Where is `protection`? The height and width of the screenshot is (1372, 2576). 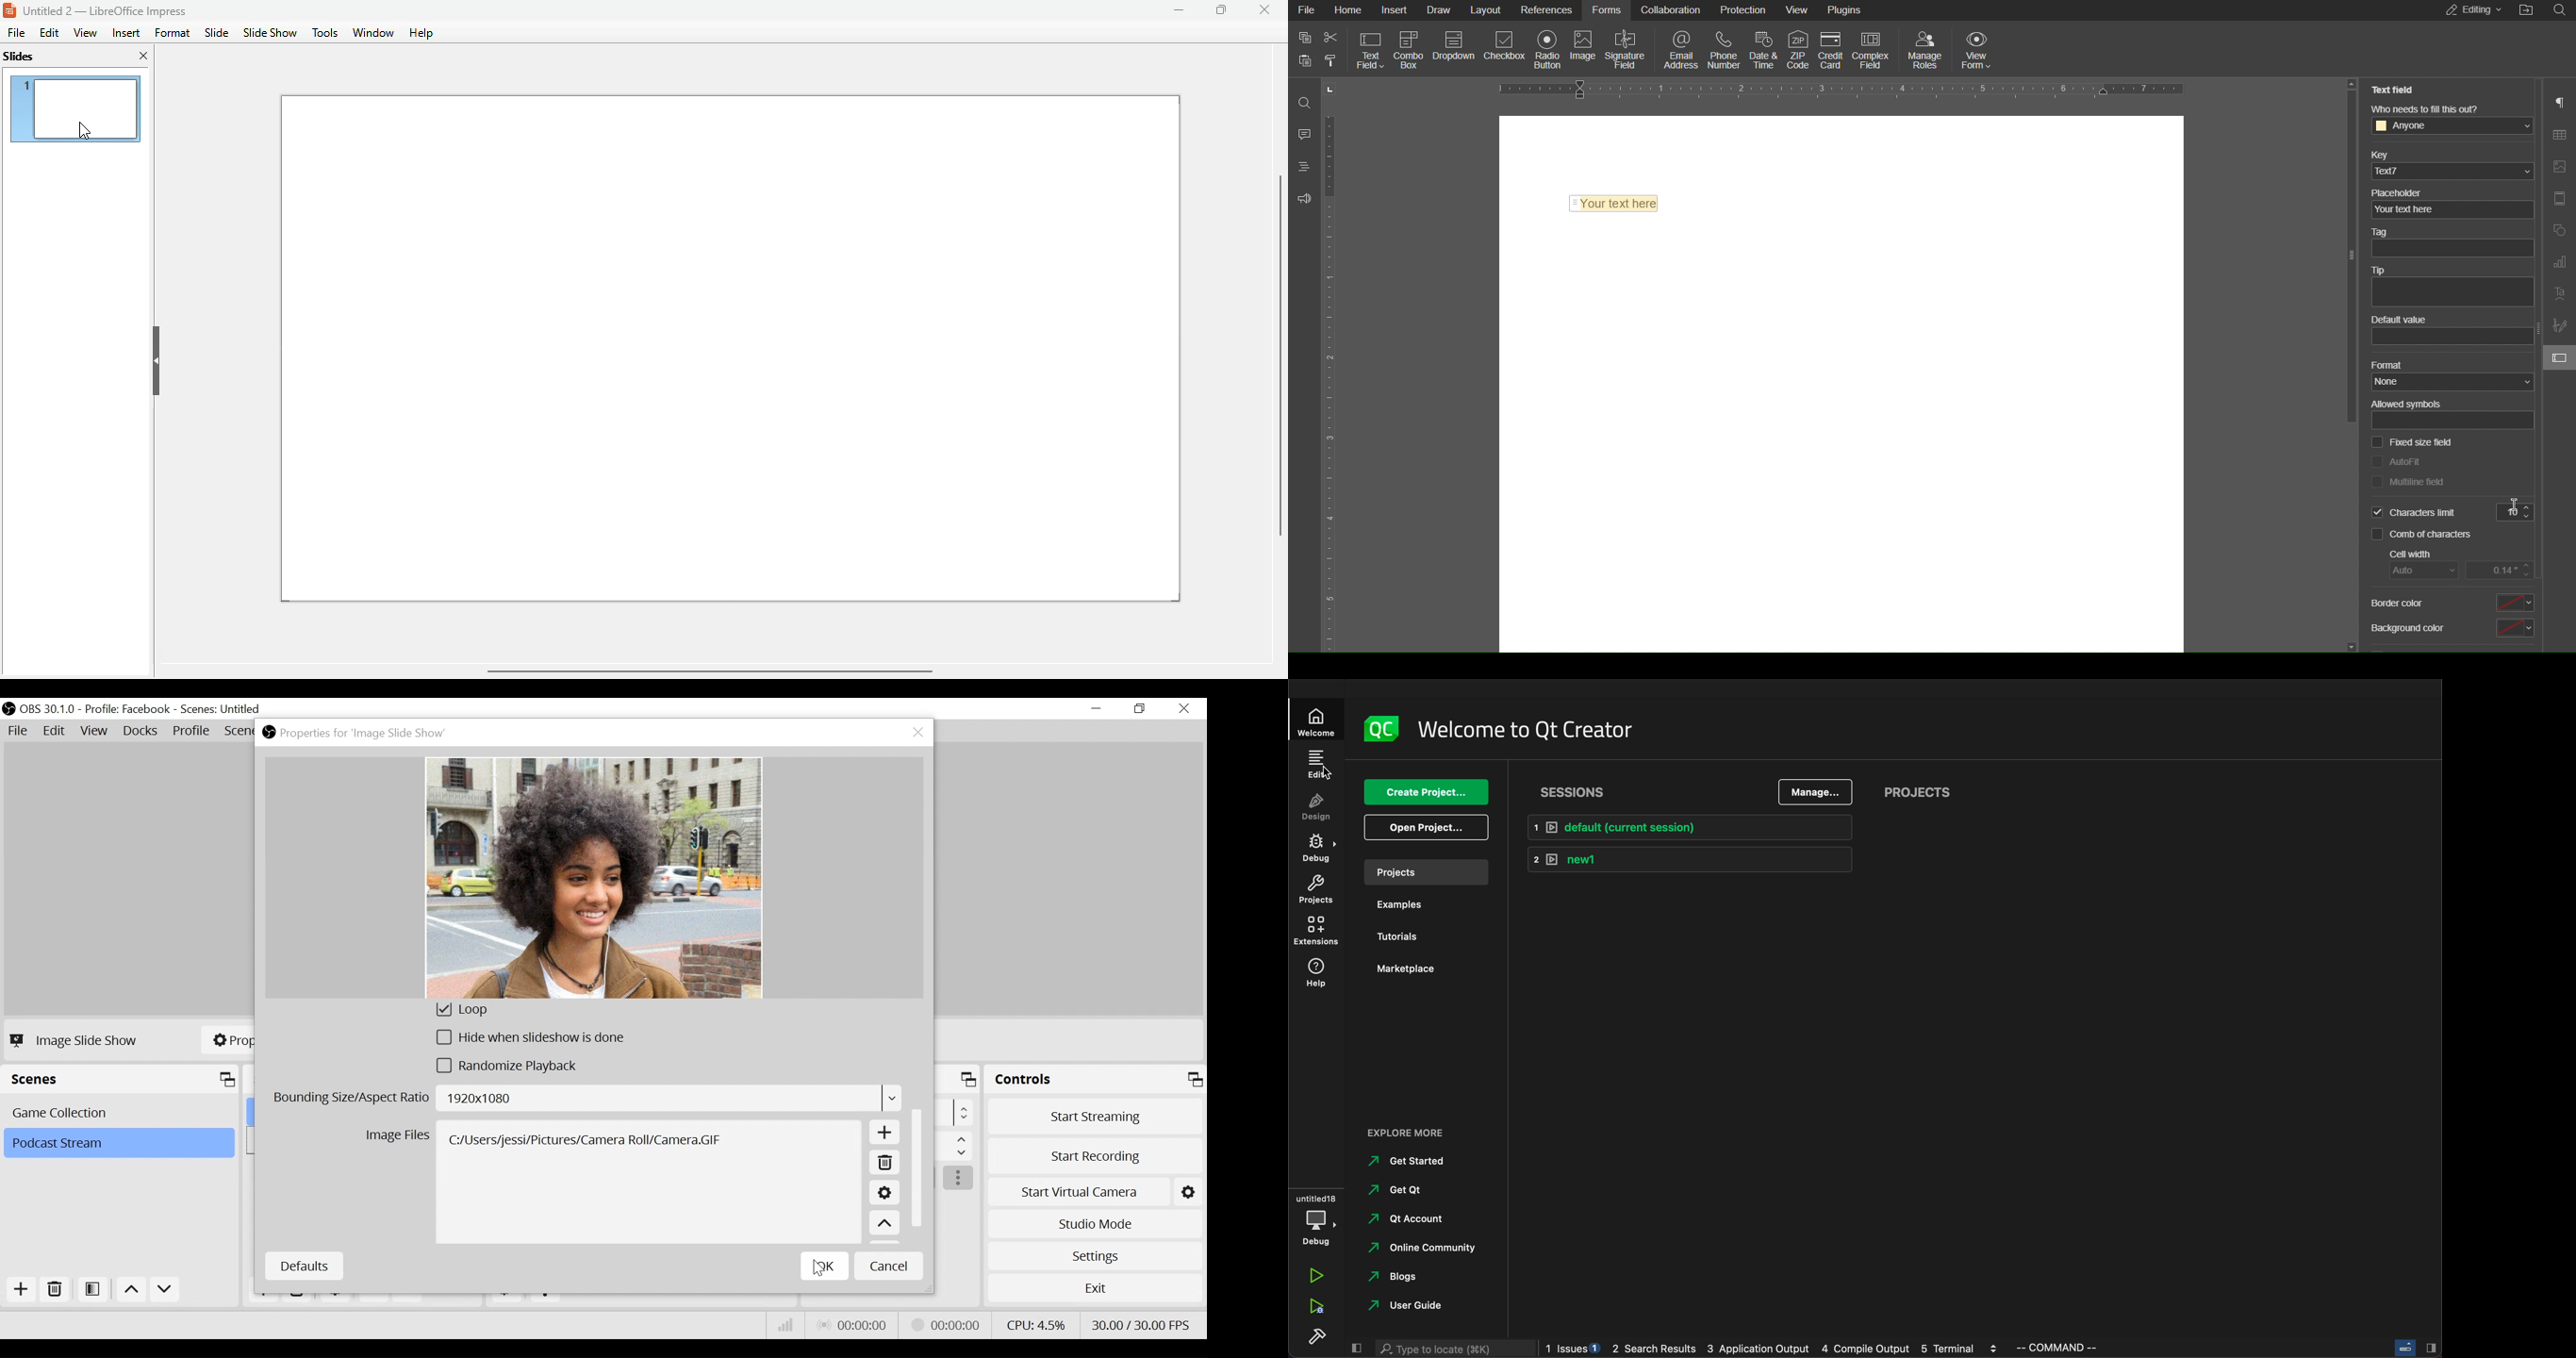 protection is located at coordinates (1745, 10).